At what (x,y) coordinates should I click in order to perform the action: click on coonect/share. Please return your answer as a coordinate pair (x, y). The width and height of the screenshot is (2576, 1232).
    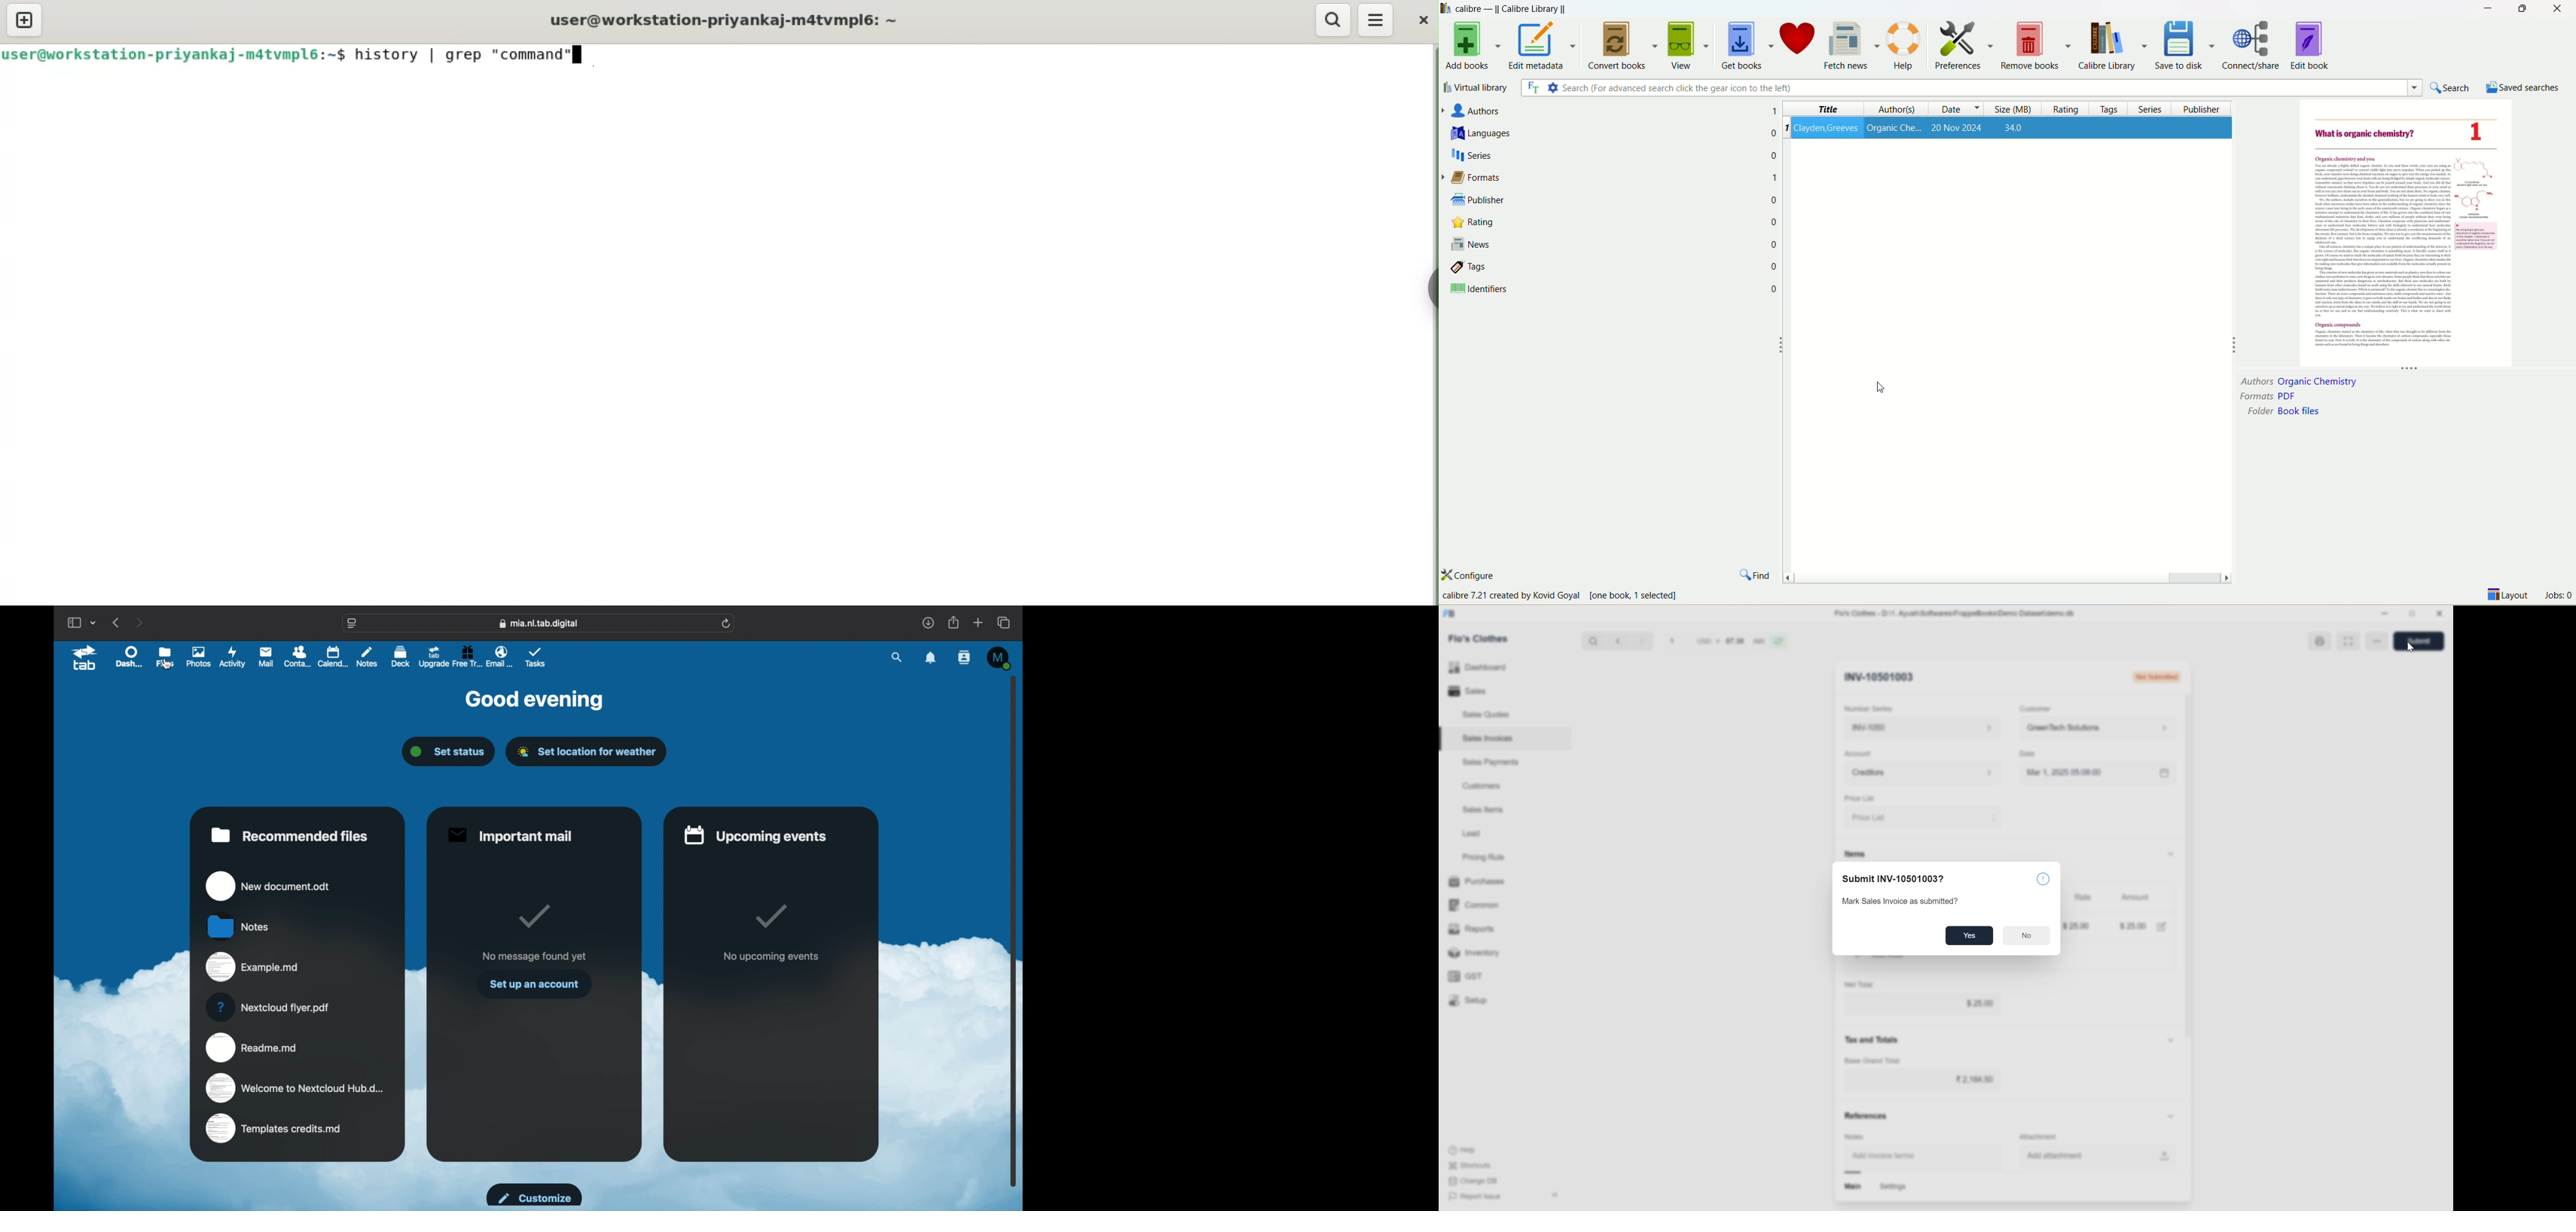
    Looking at the image, I should click on (2255, 44).